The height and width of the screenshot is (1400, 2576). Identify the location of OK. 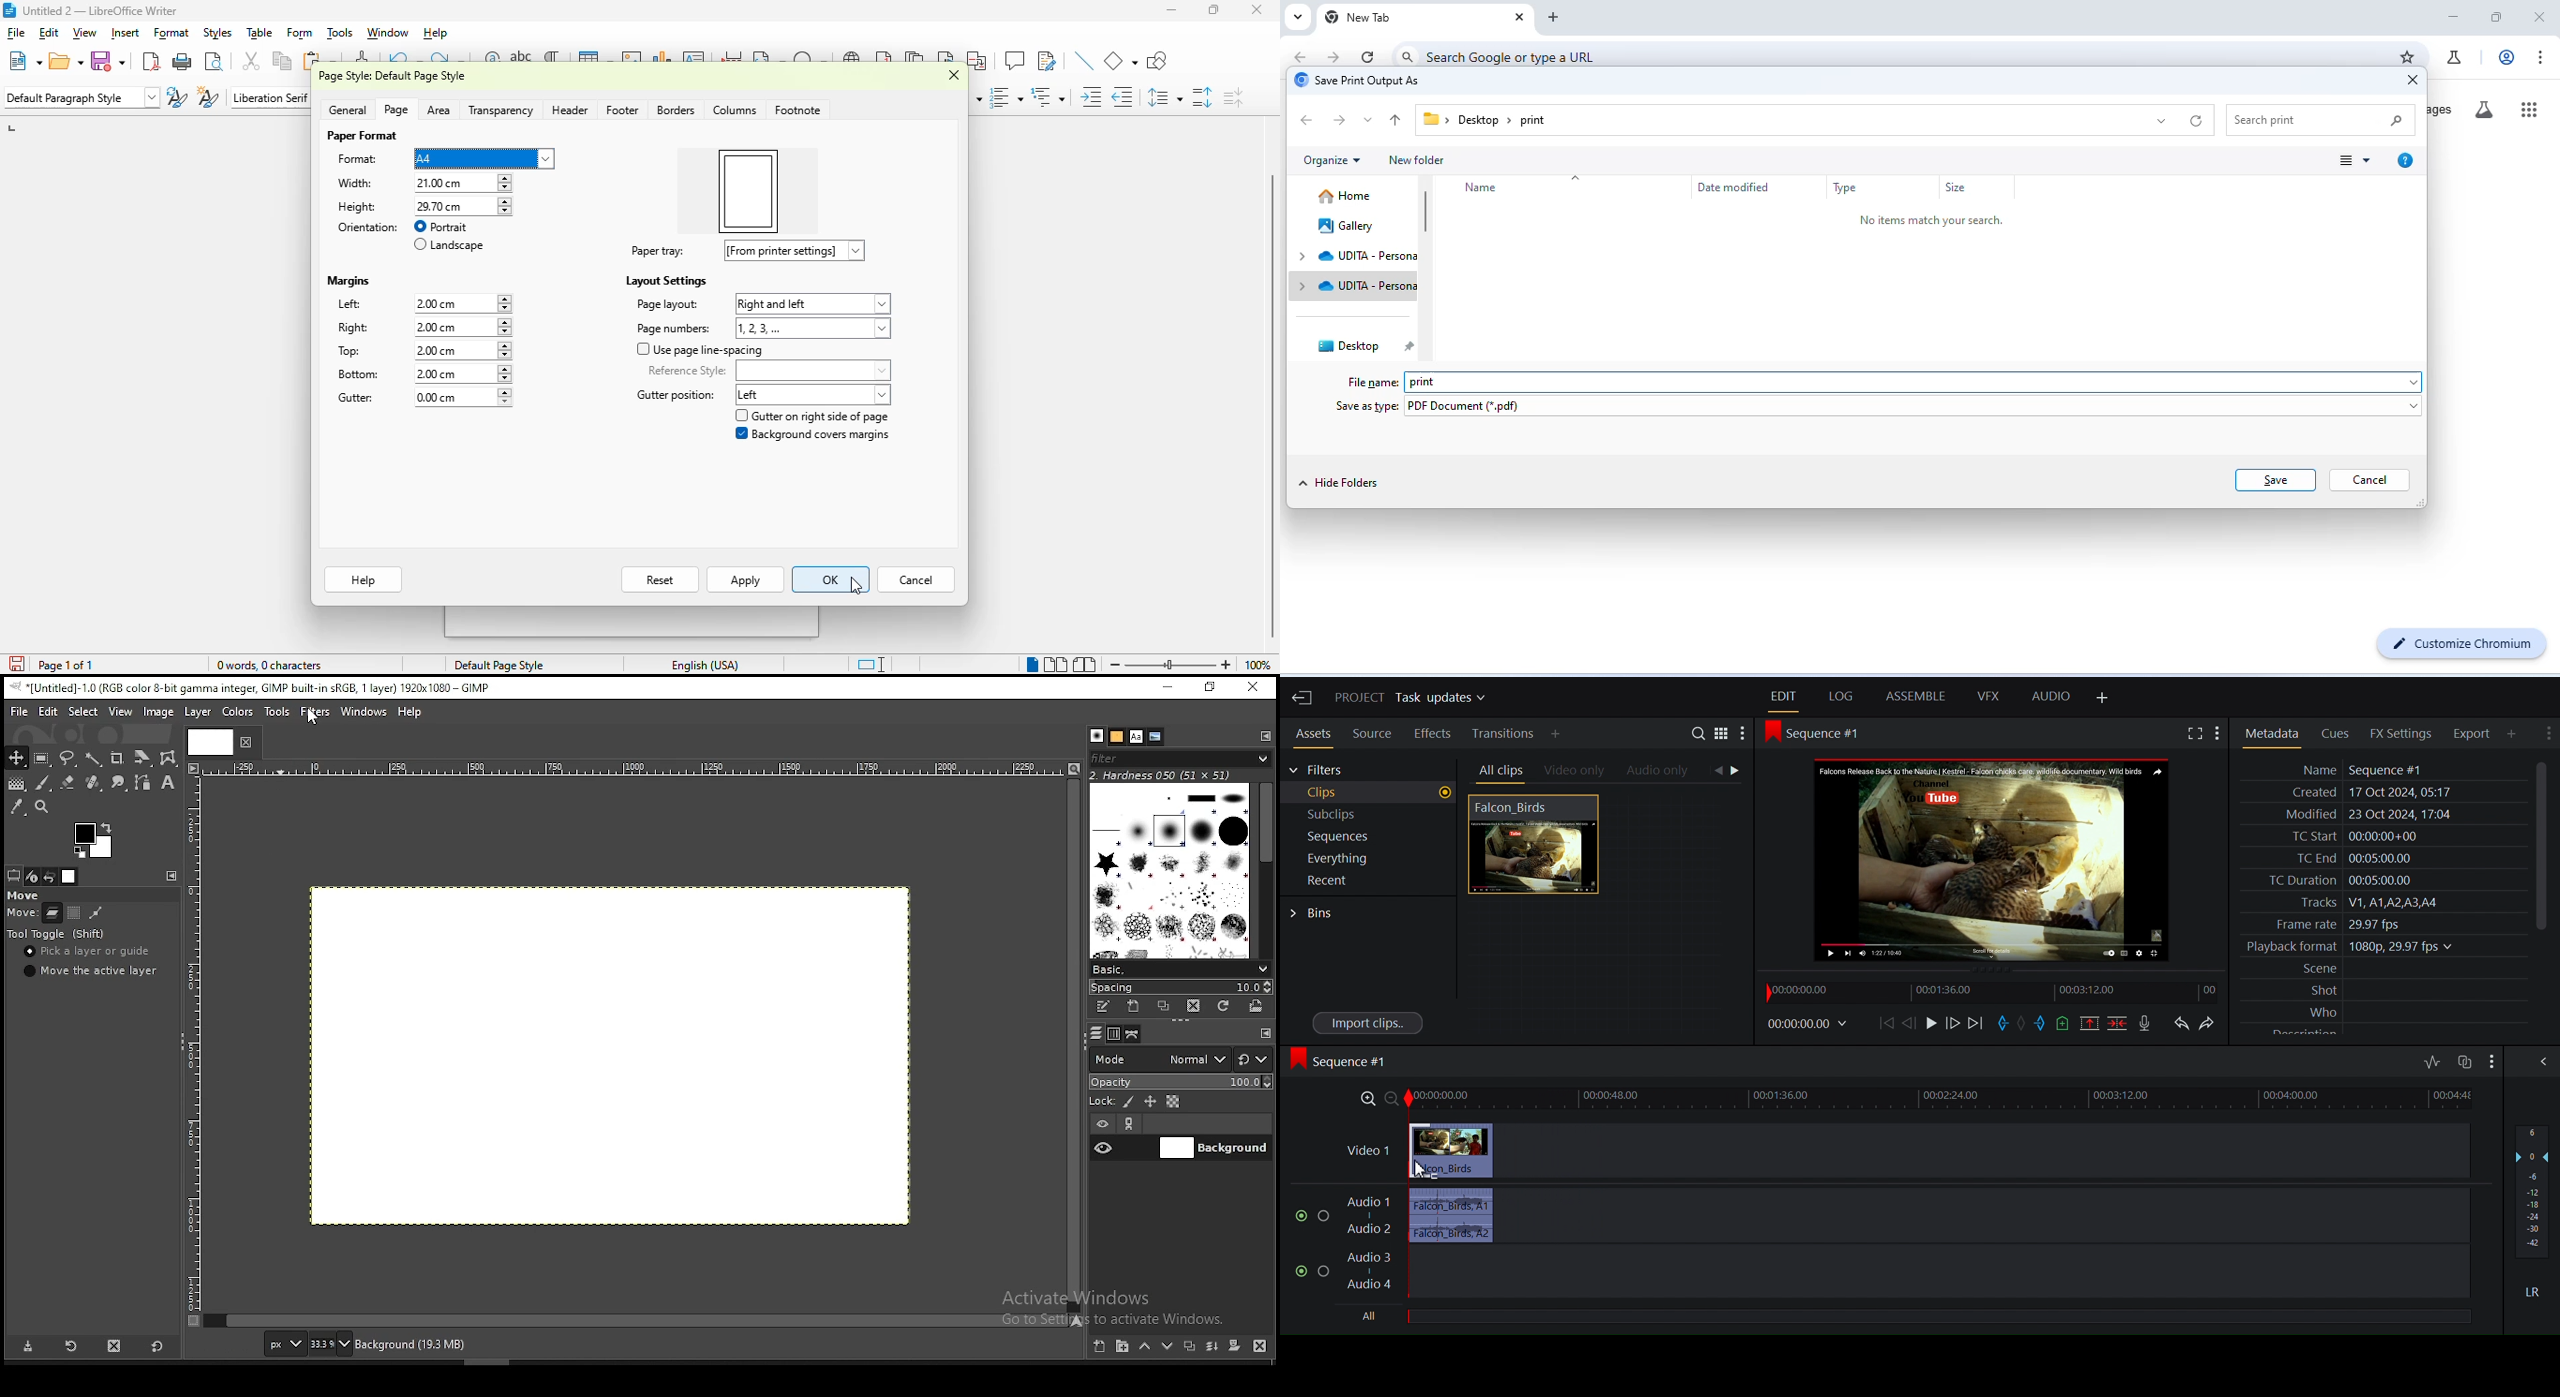
(831, 580).